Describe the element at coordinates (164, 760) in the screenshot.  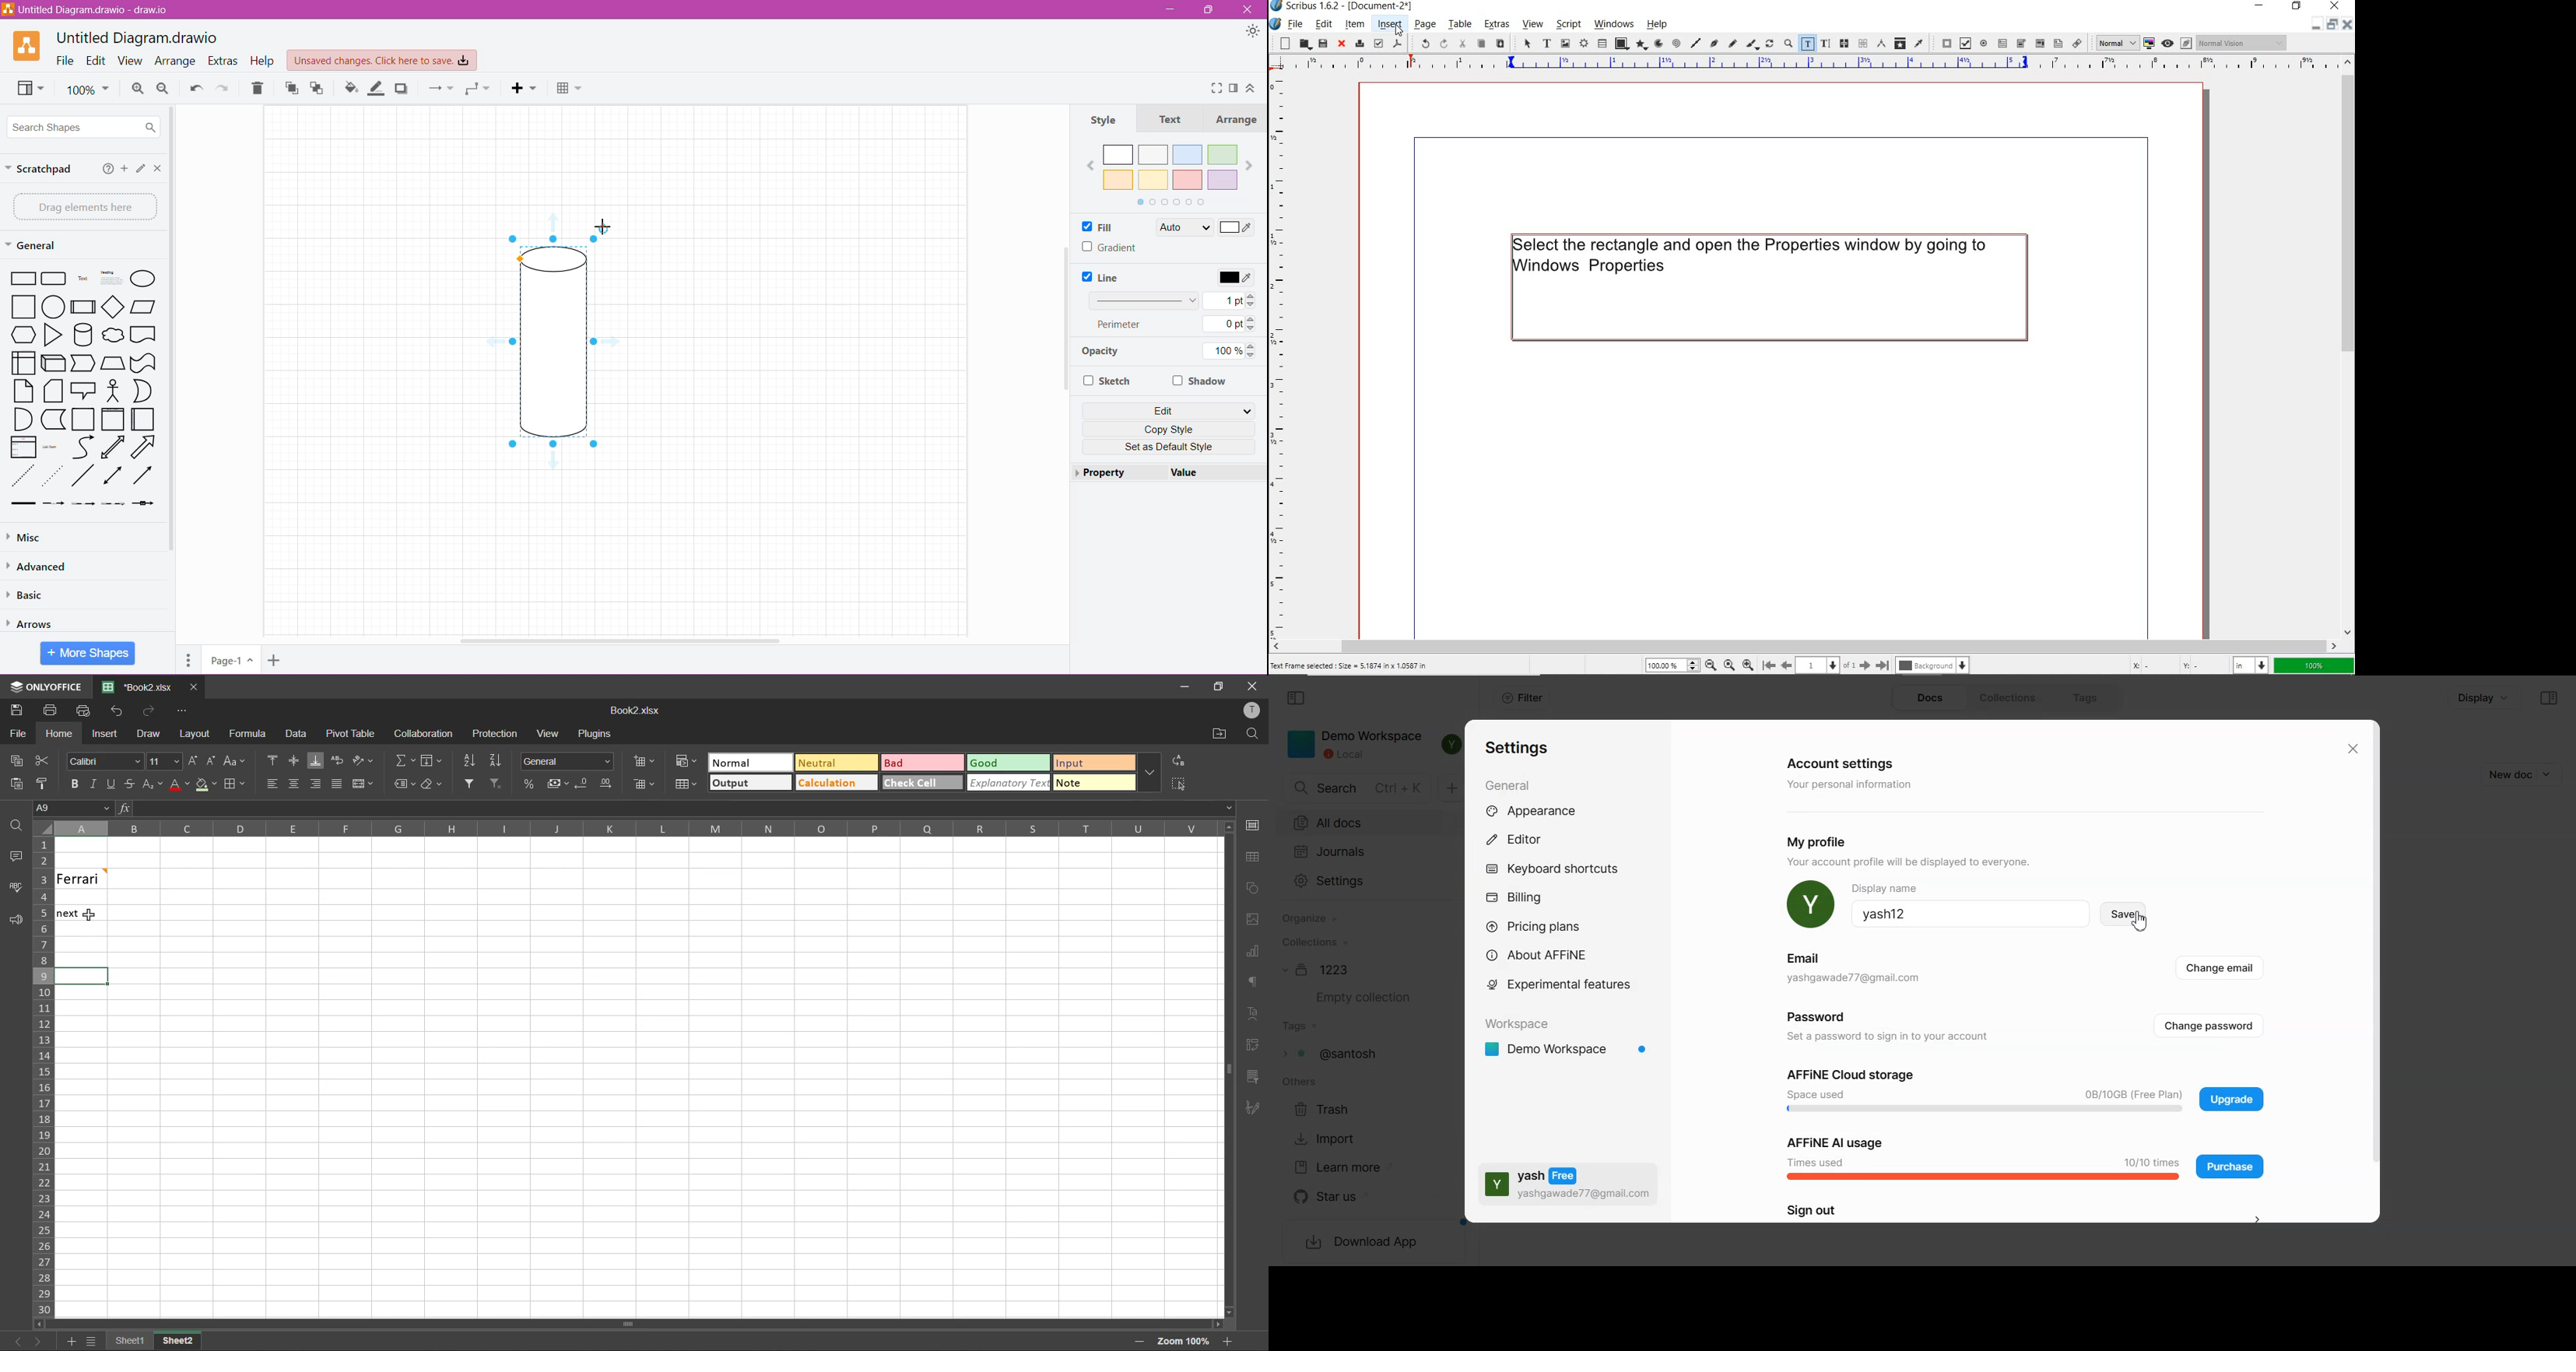
I see `font size` at that location.